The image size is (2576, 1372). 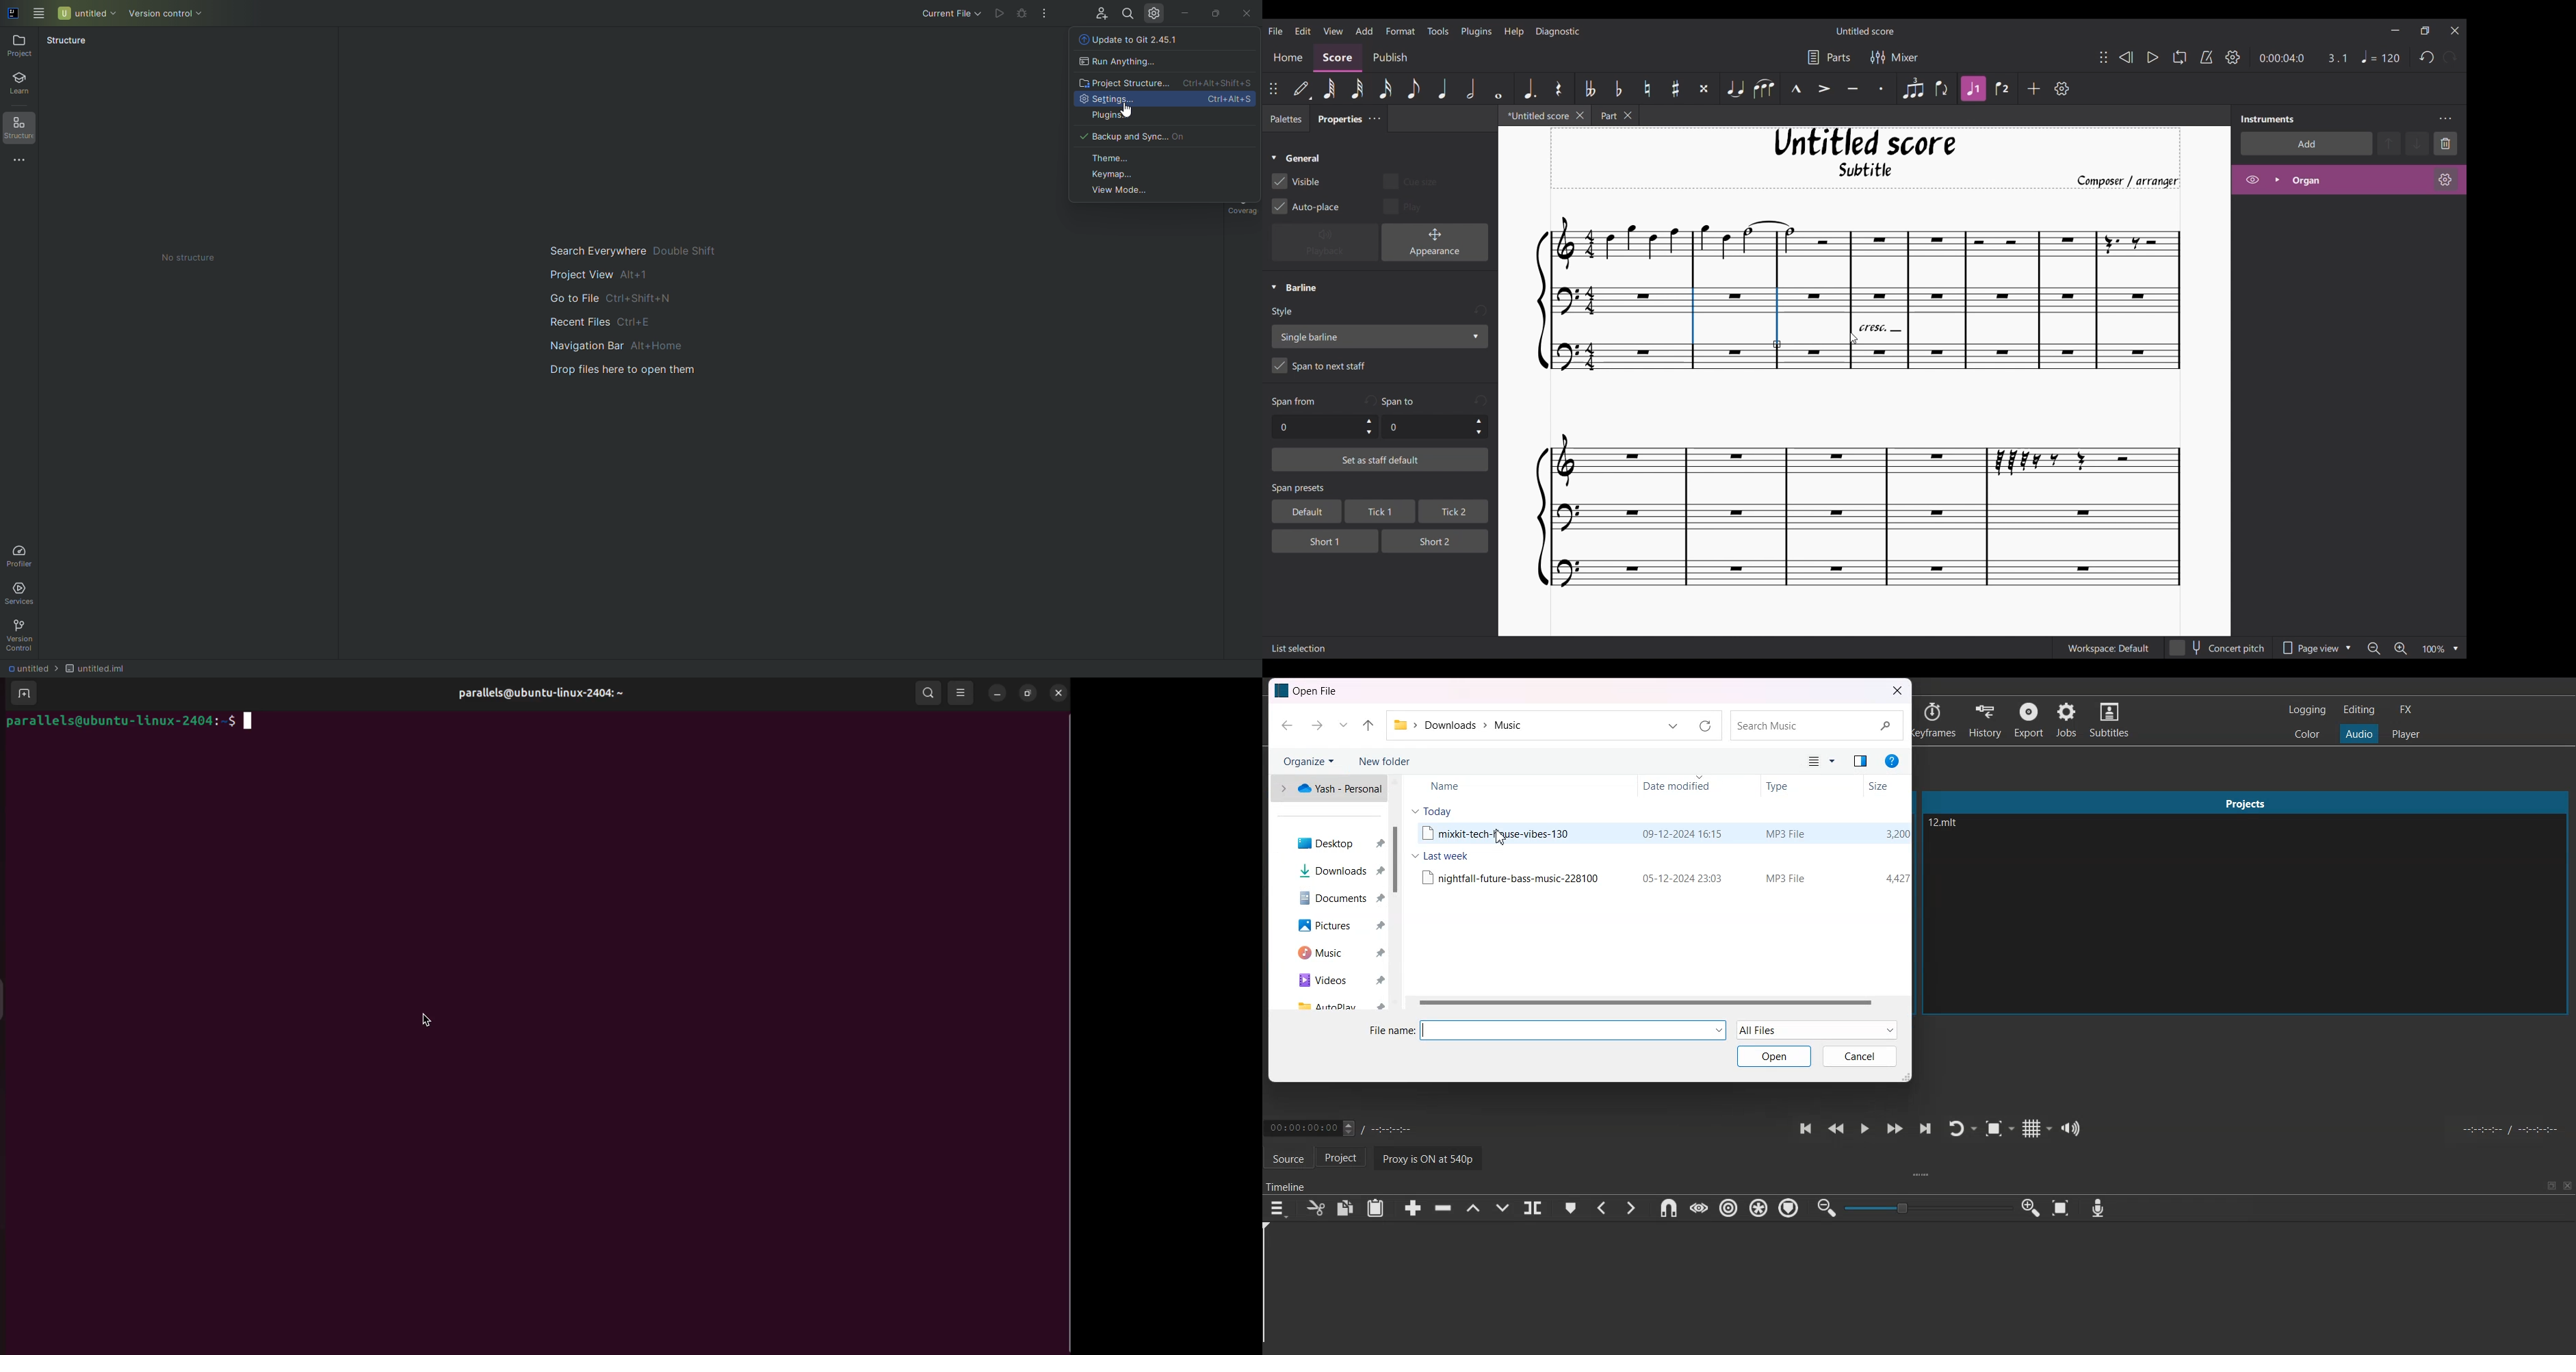 What do you see at coordinates (1412, 89) in the screenshot?
I see `8th note` at bounding box center [1412, 89].